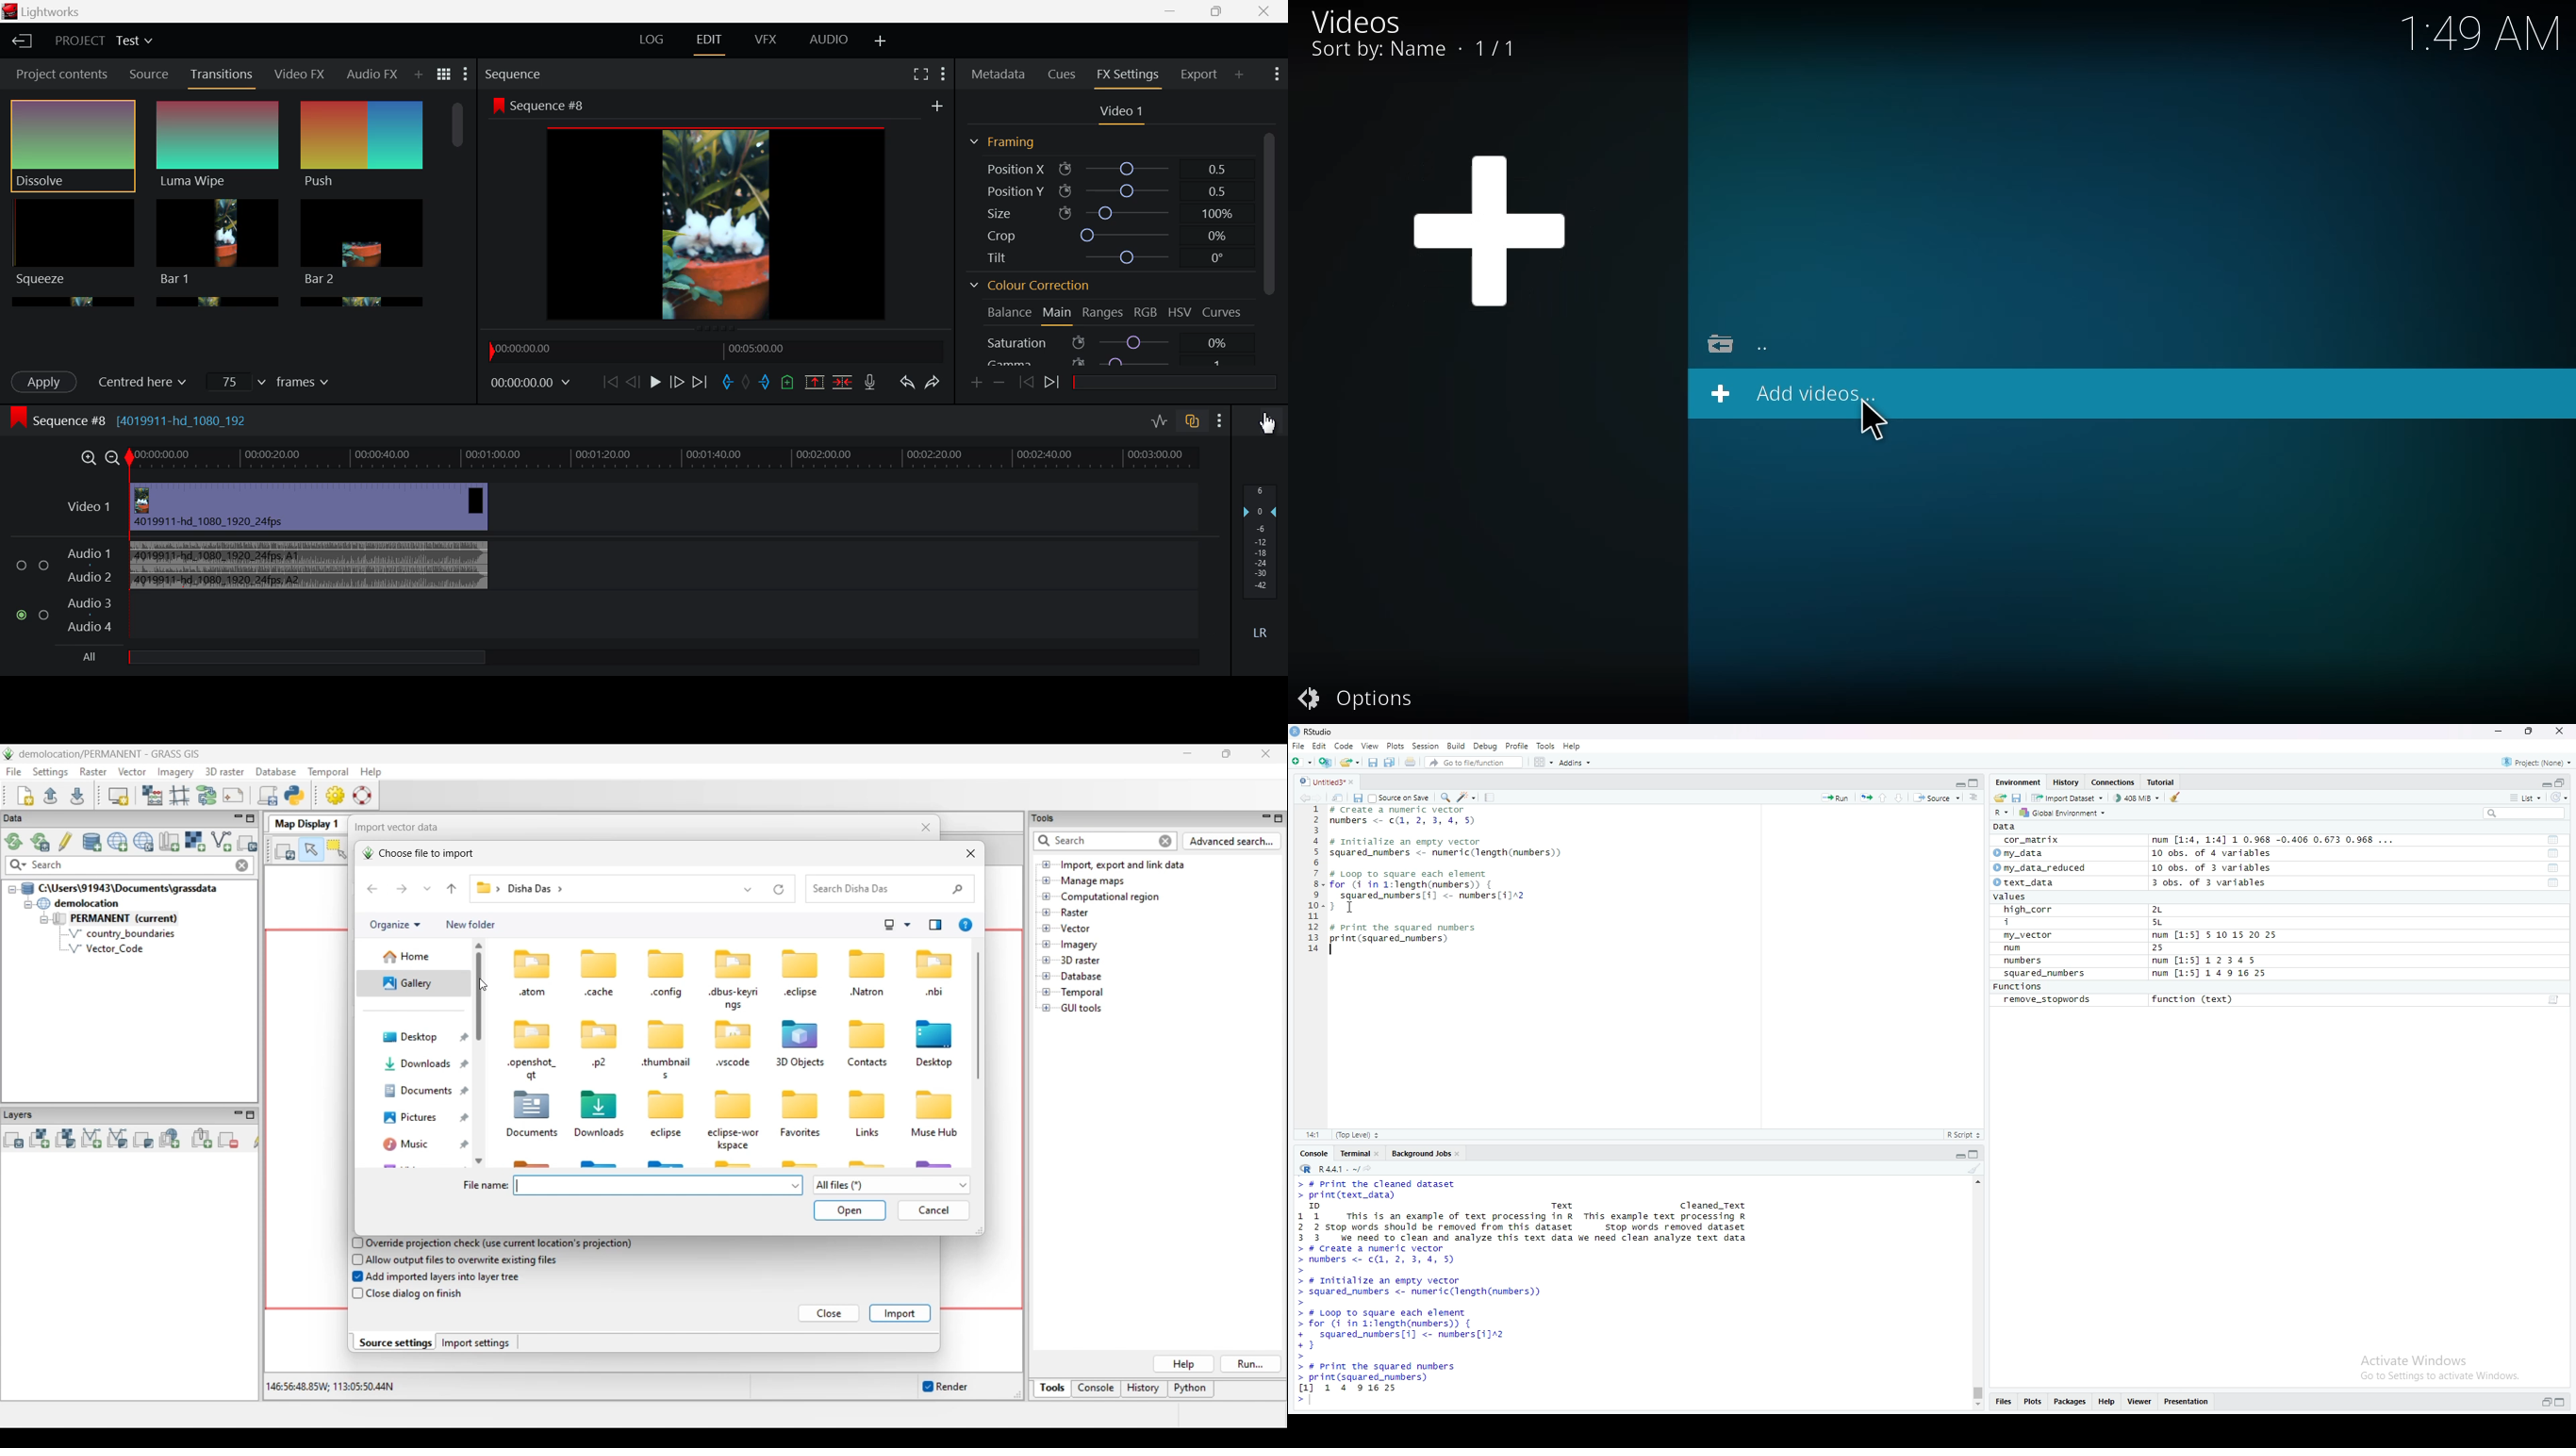 Image resolution: width=2576 pixels, height=1456 pixels. What do you see at coordinates (1400, 797) in the screenshot?
I see `Source on save` at bounding box center [1400, 797].